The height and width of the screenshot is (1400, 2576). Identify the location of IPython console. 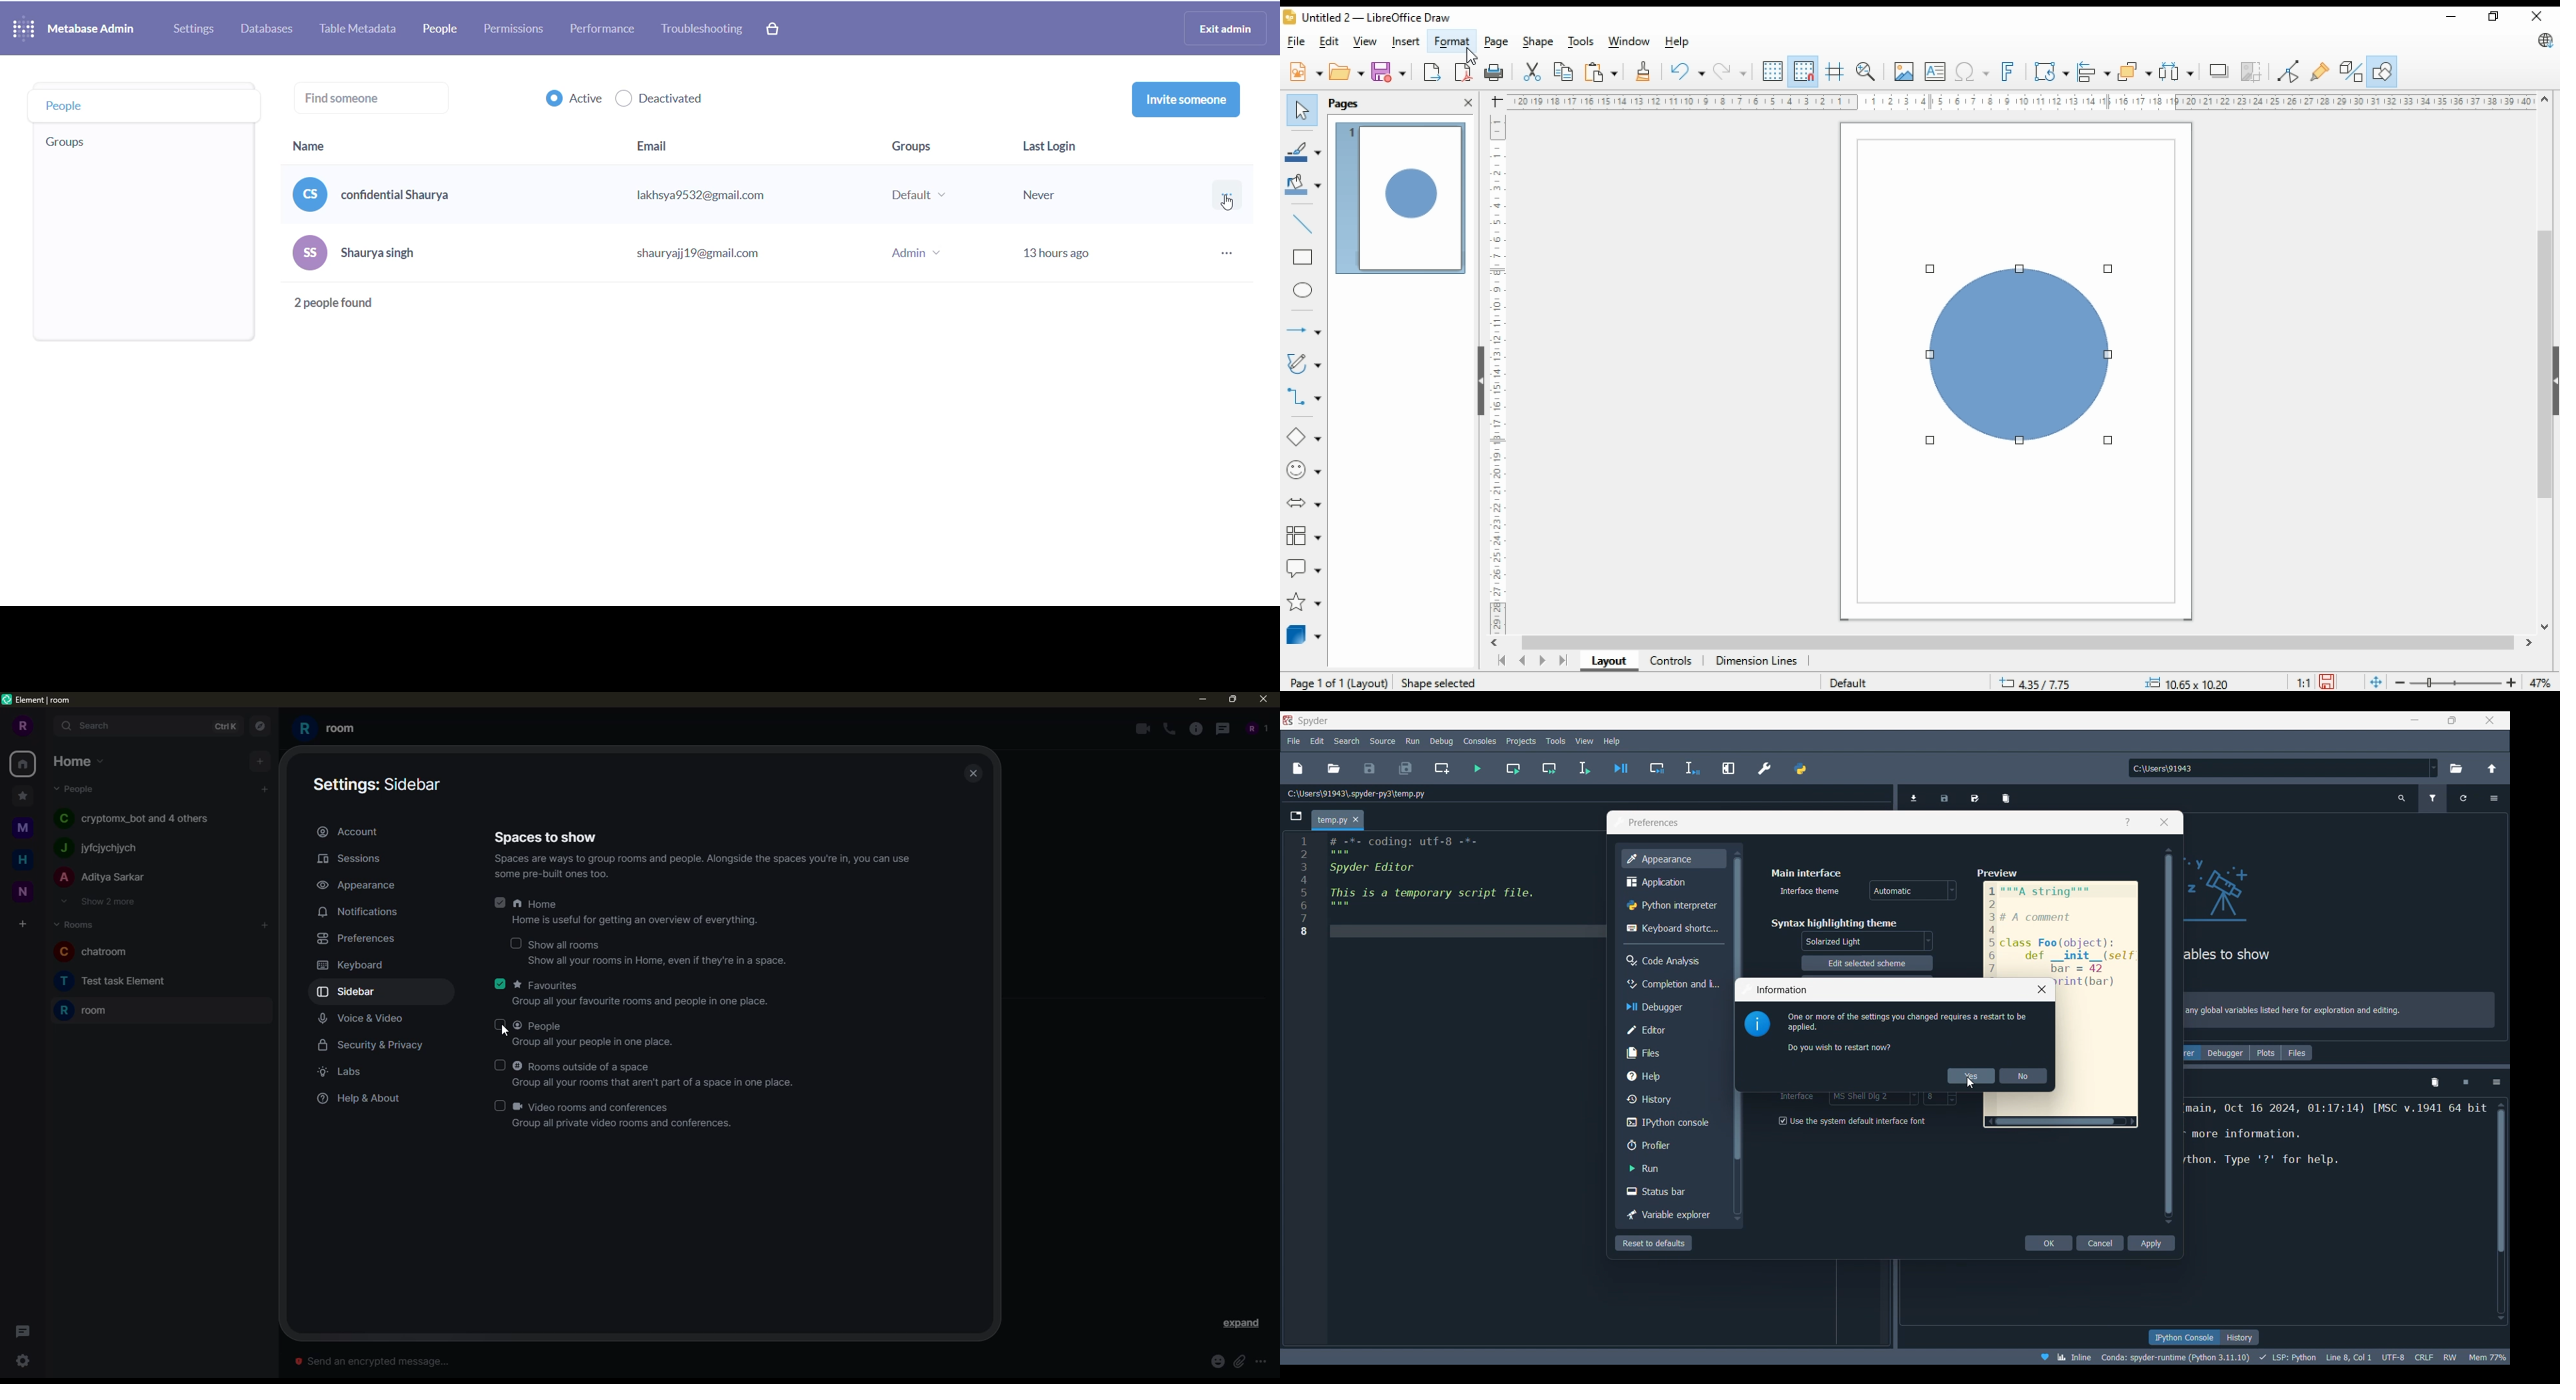
(2182, 1337).